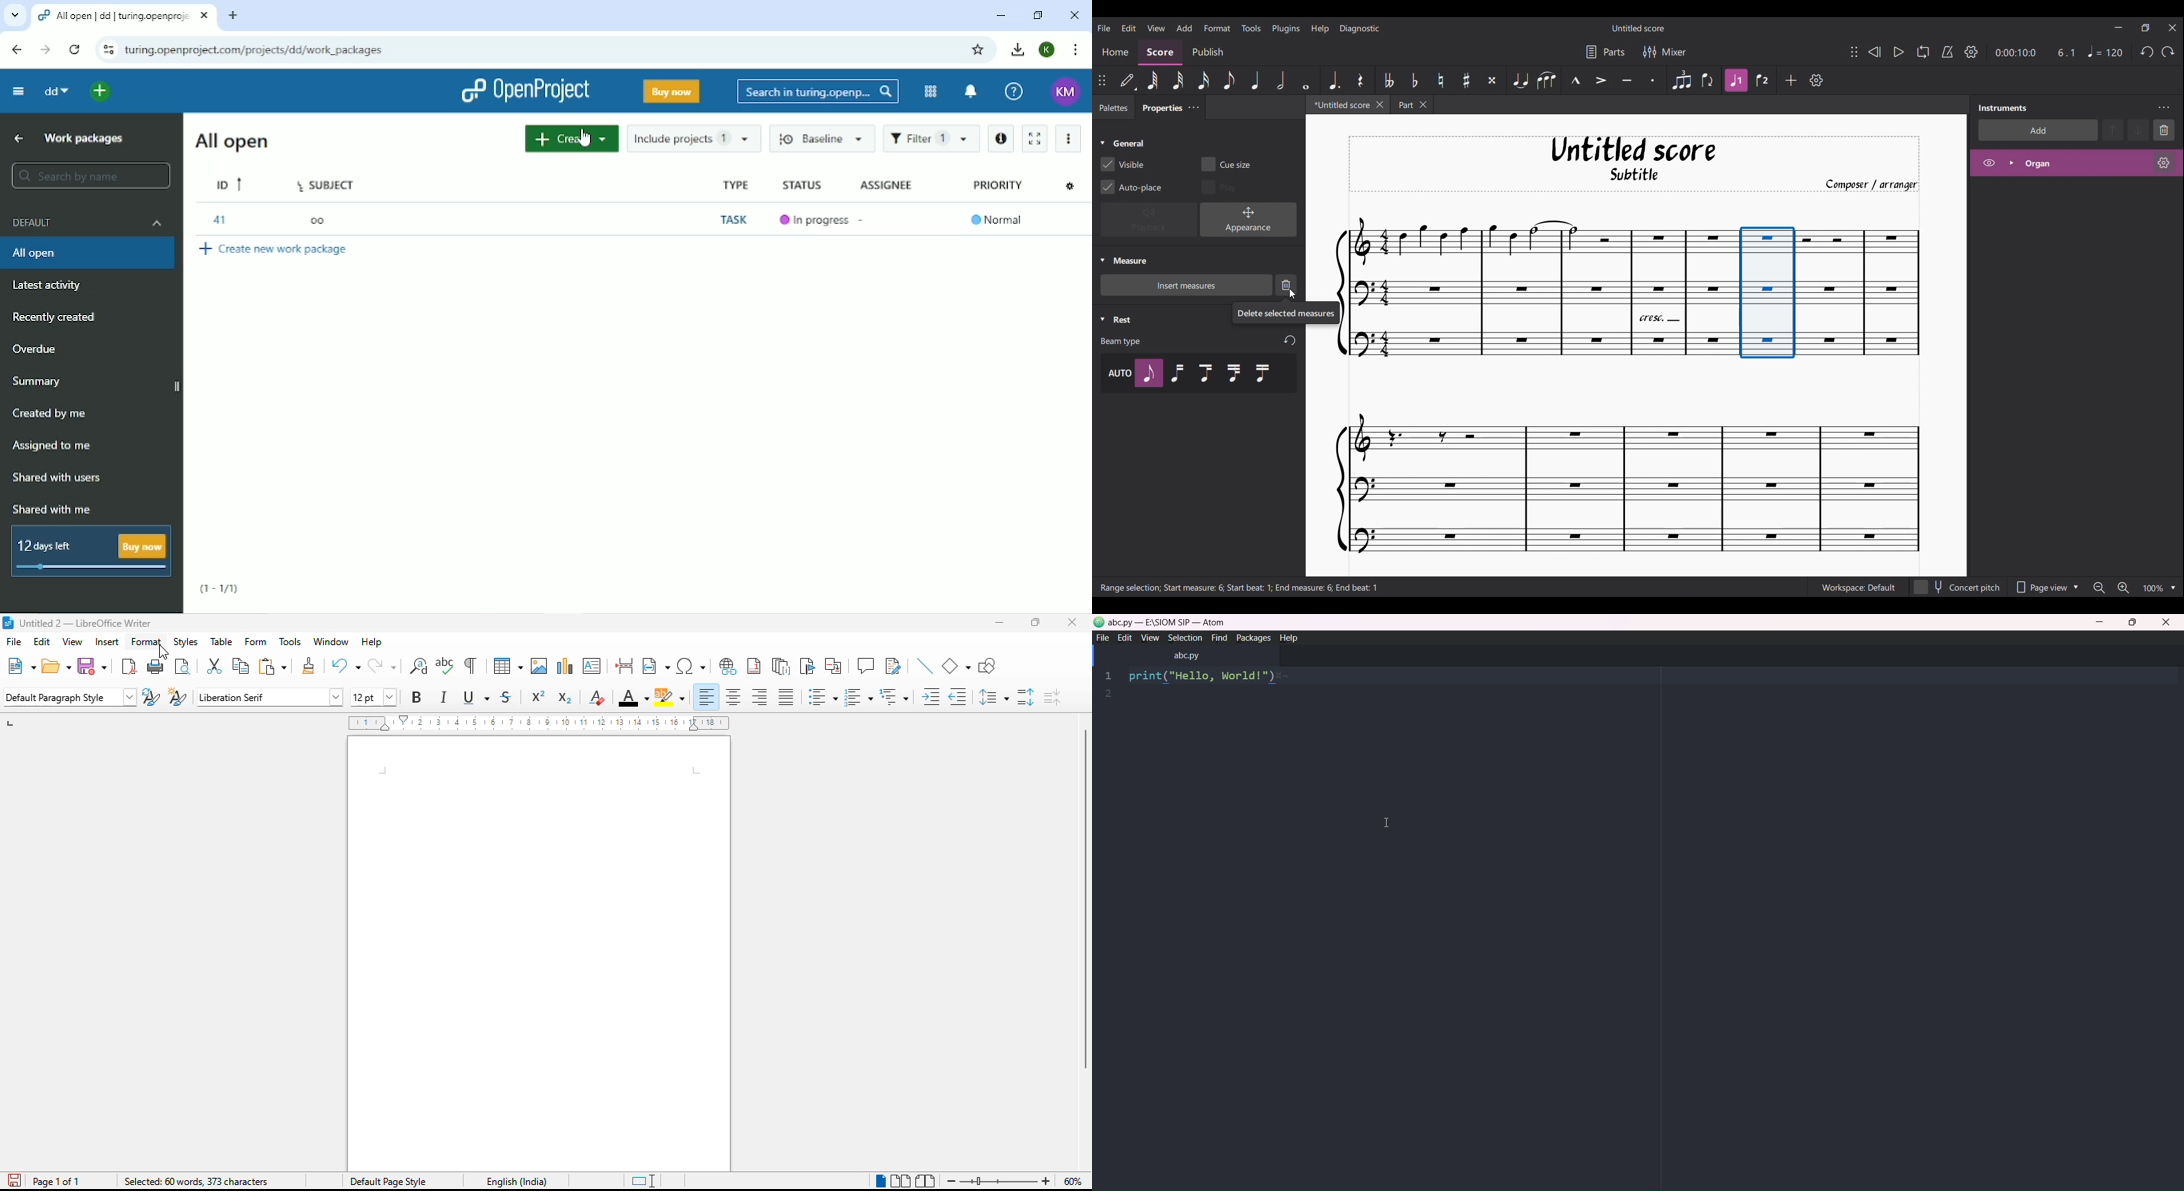 The width and height of the screenshot is (2184, 1204). What do you see at coordinates (755, 666) in the screenshot?
I see `insert footnote` at bounding box center [755, 666].